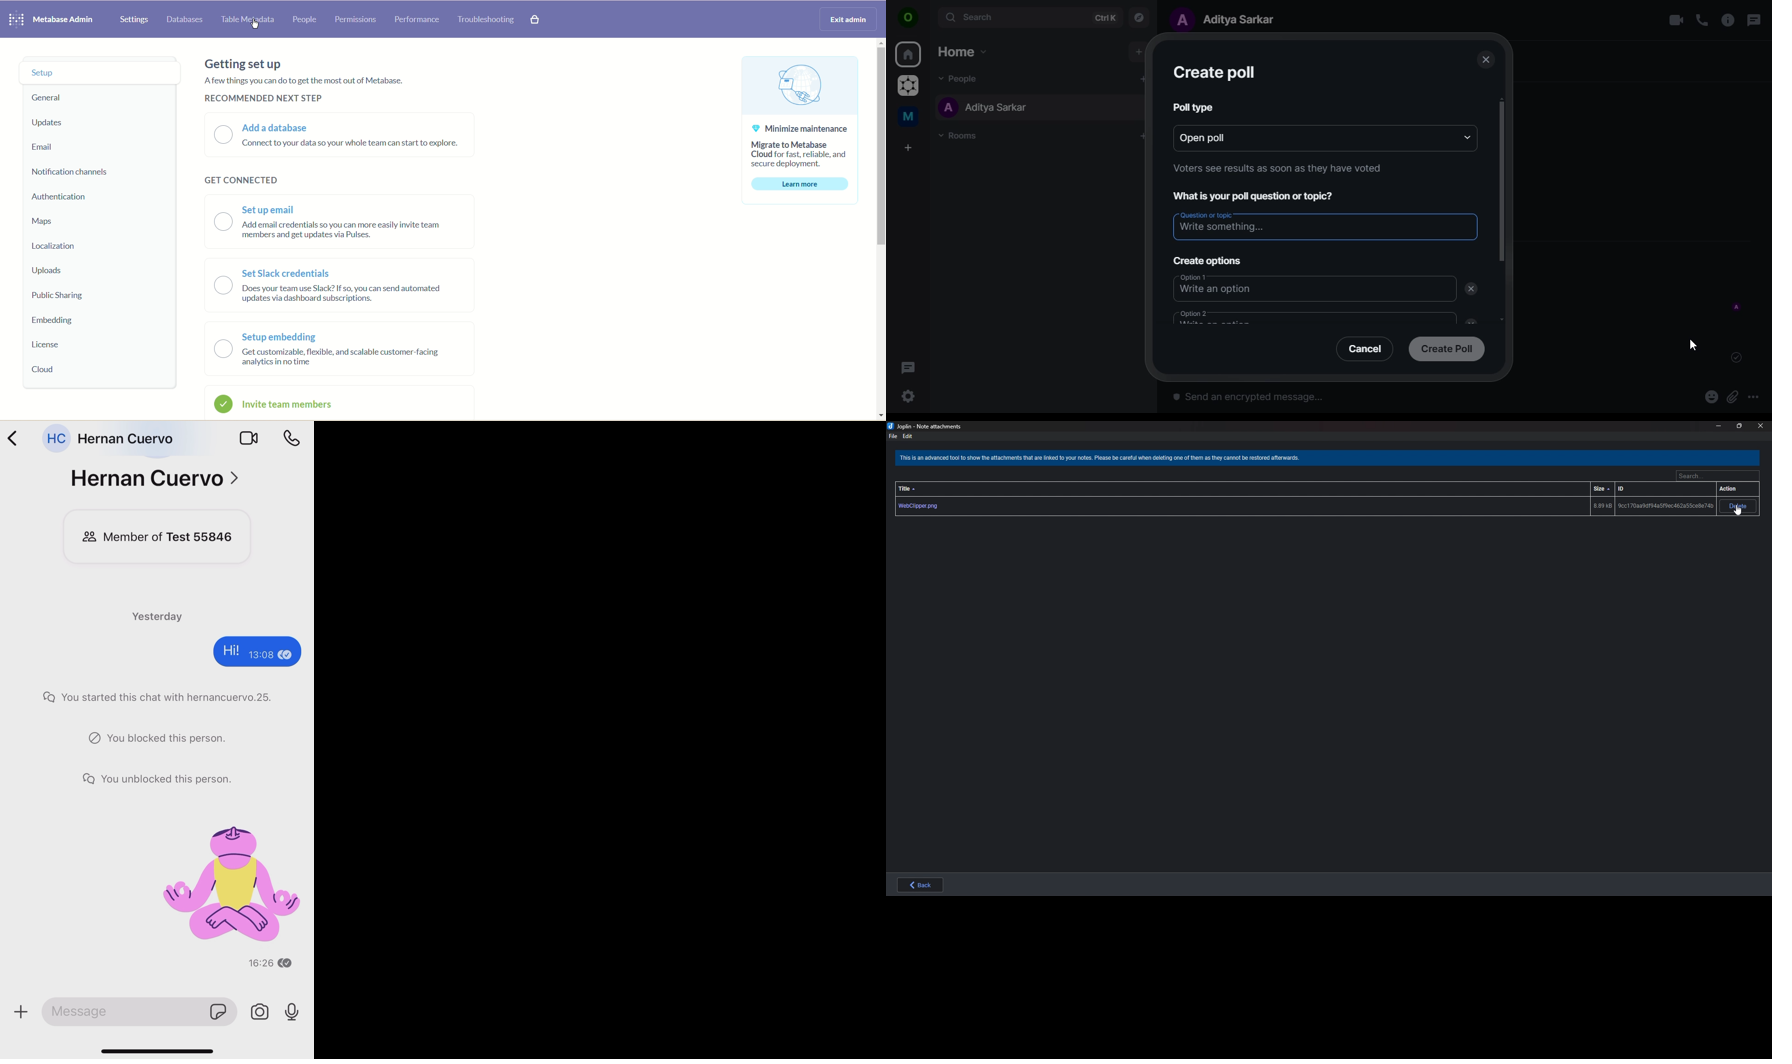  I want to click on poll type, so click(1191, 106).